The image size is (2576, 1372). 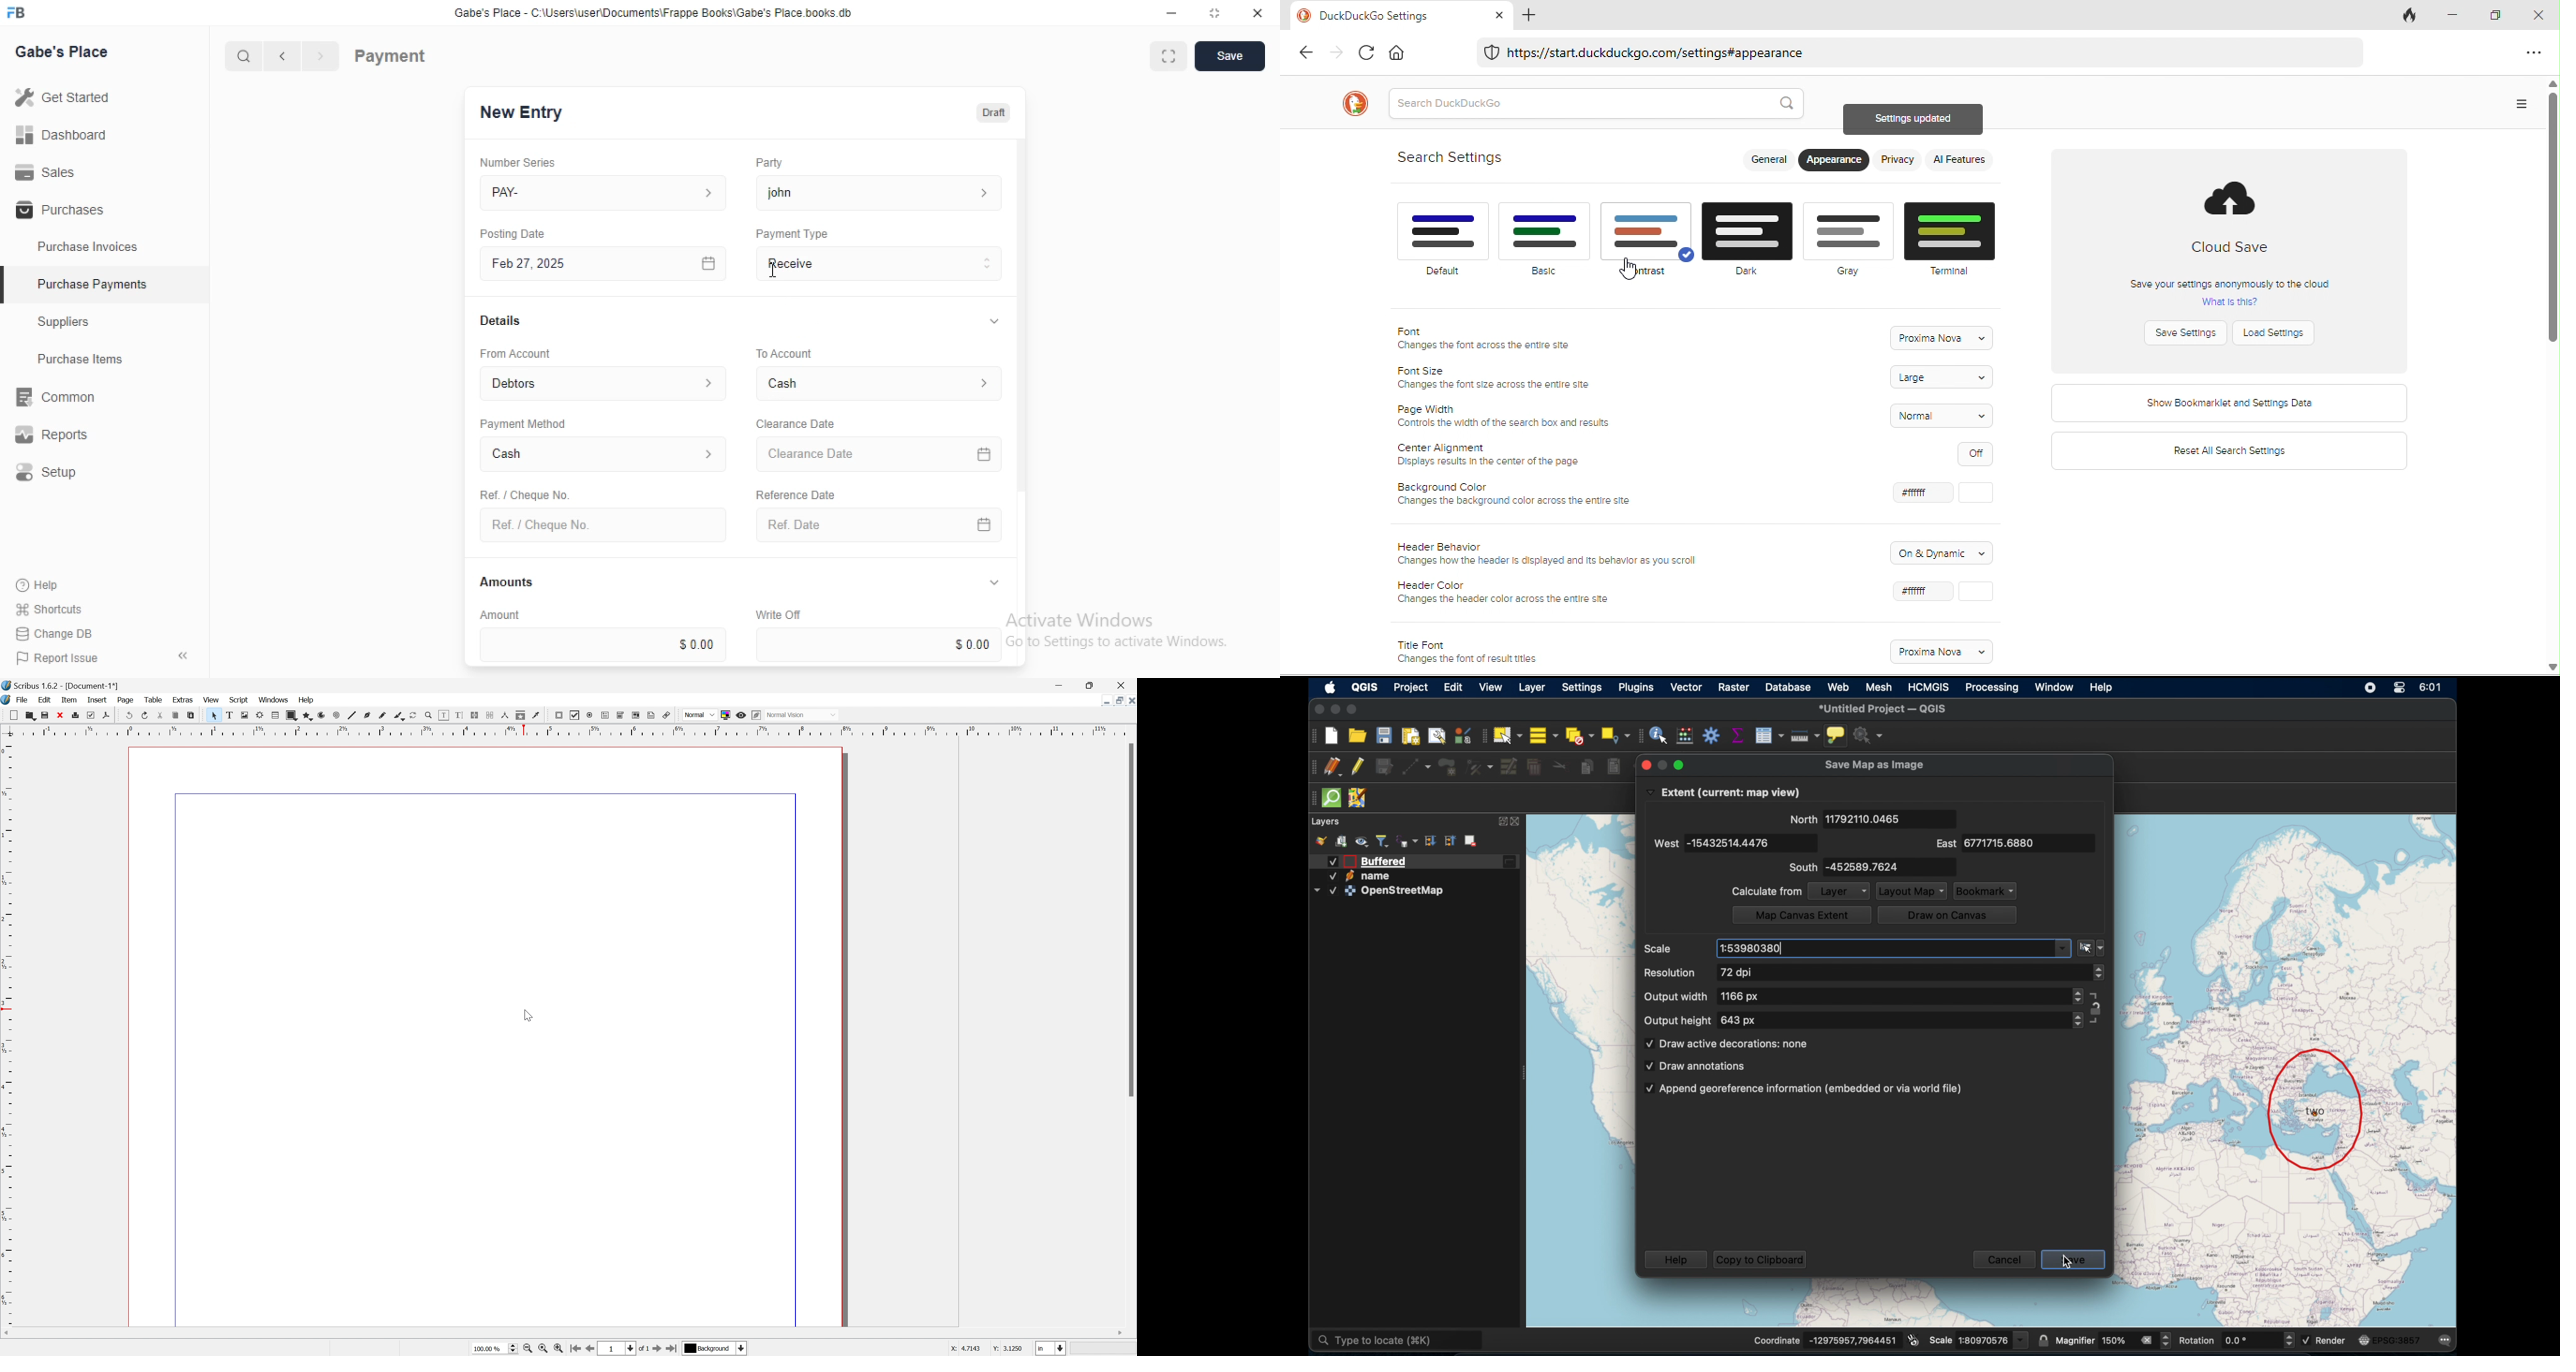 What do you see at coordinates (1669, 972) in the screenshot?
I see `resolution` at bounding box center [1669, 972].